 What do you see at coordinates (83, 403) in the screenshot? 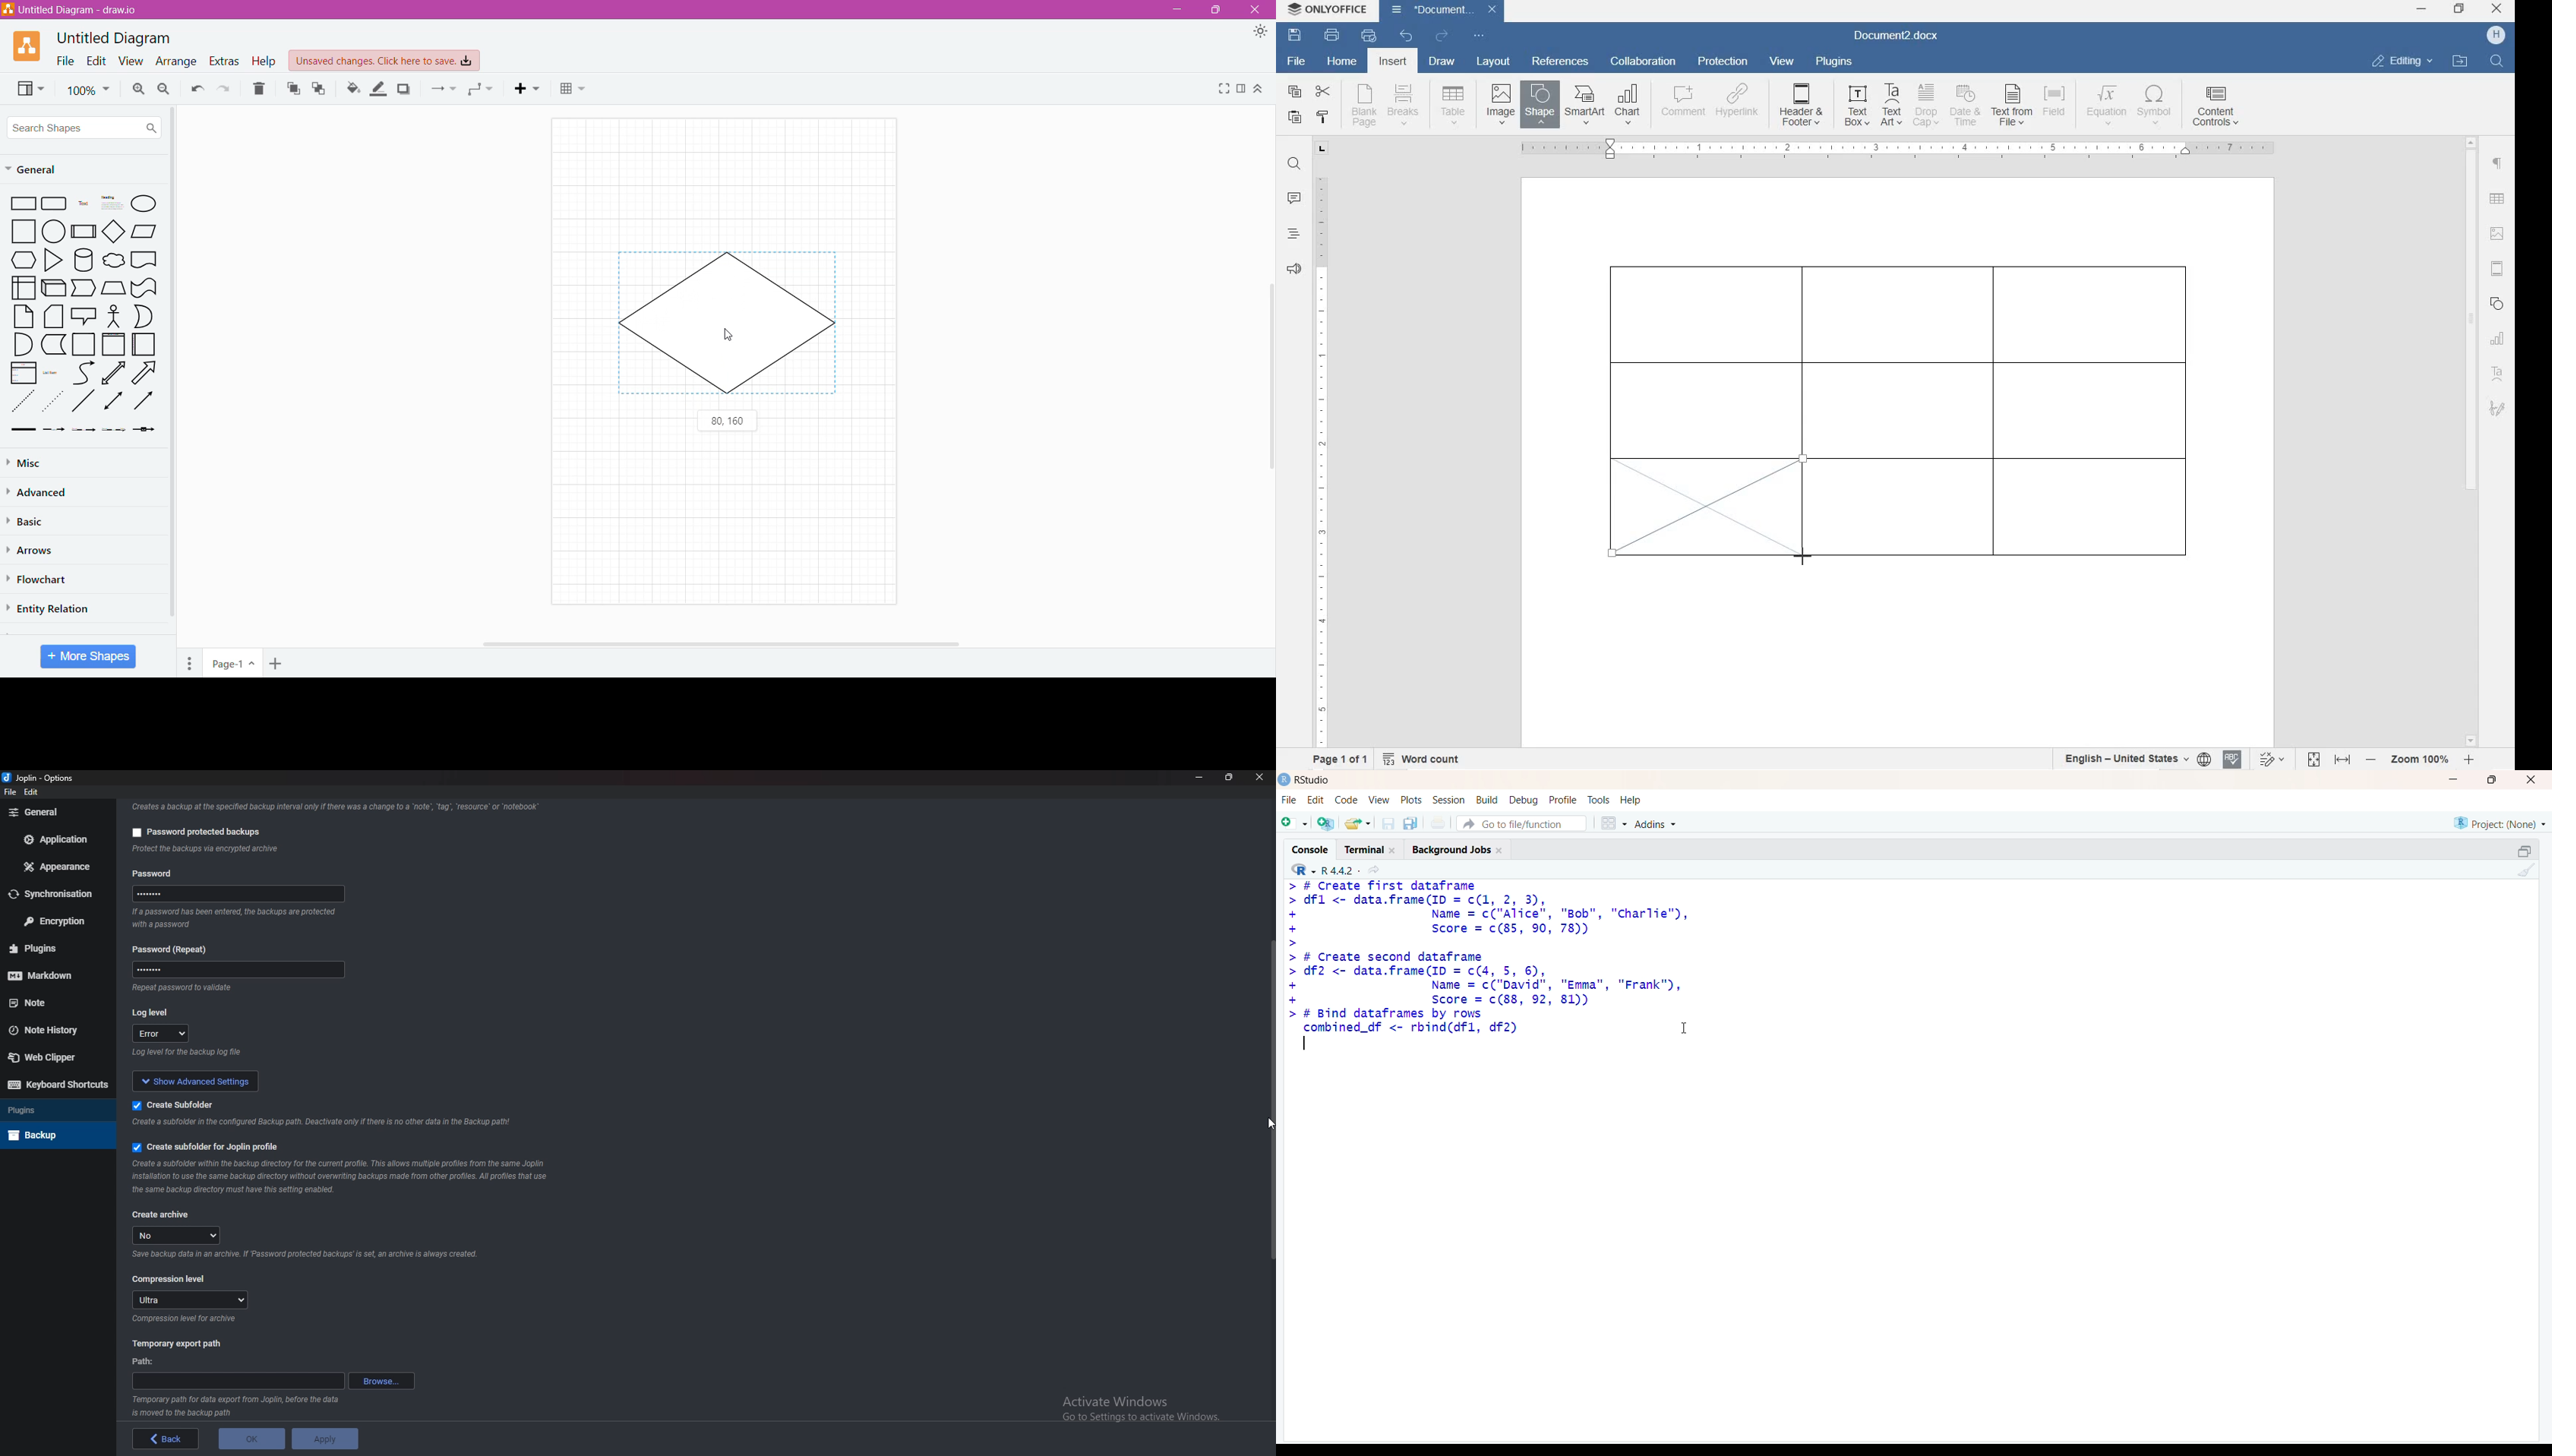
I see `Line` at bounding box center [83, 403].